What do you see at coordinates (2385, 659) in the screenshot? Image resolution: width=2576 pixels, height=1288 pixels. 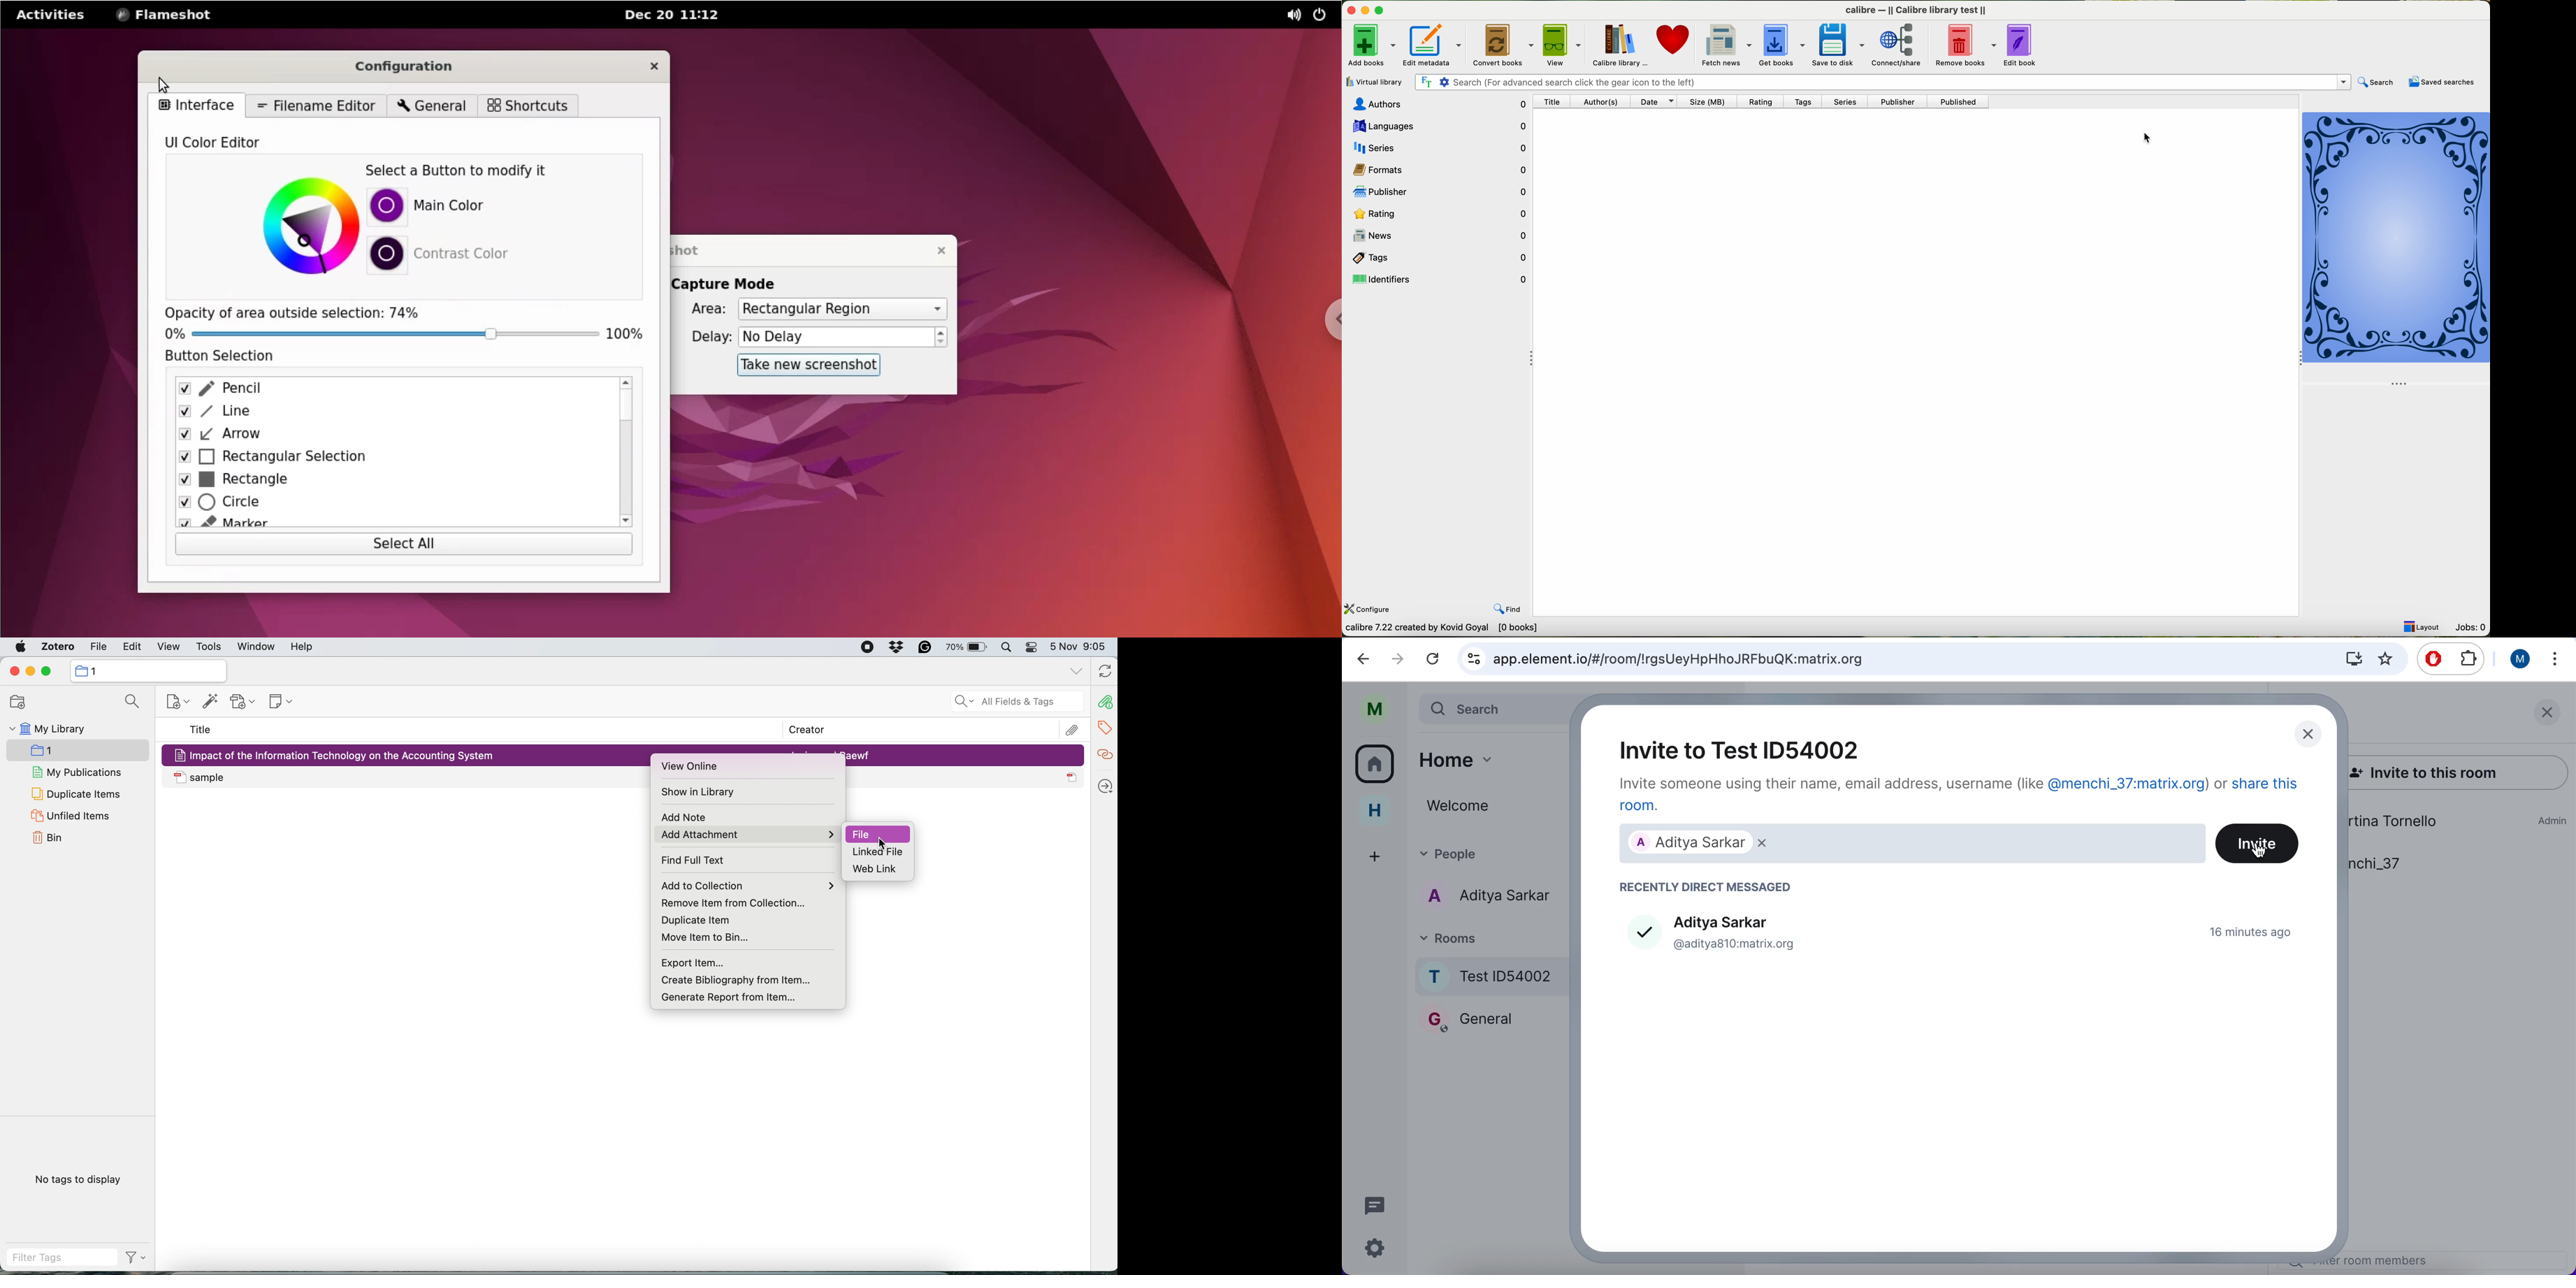 I see `favorites` at bounding box center [2385, 659].